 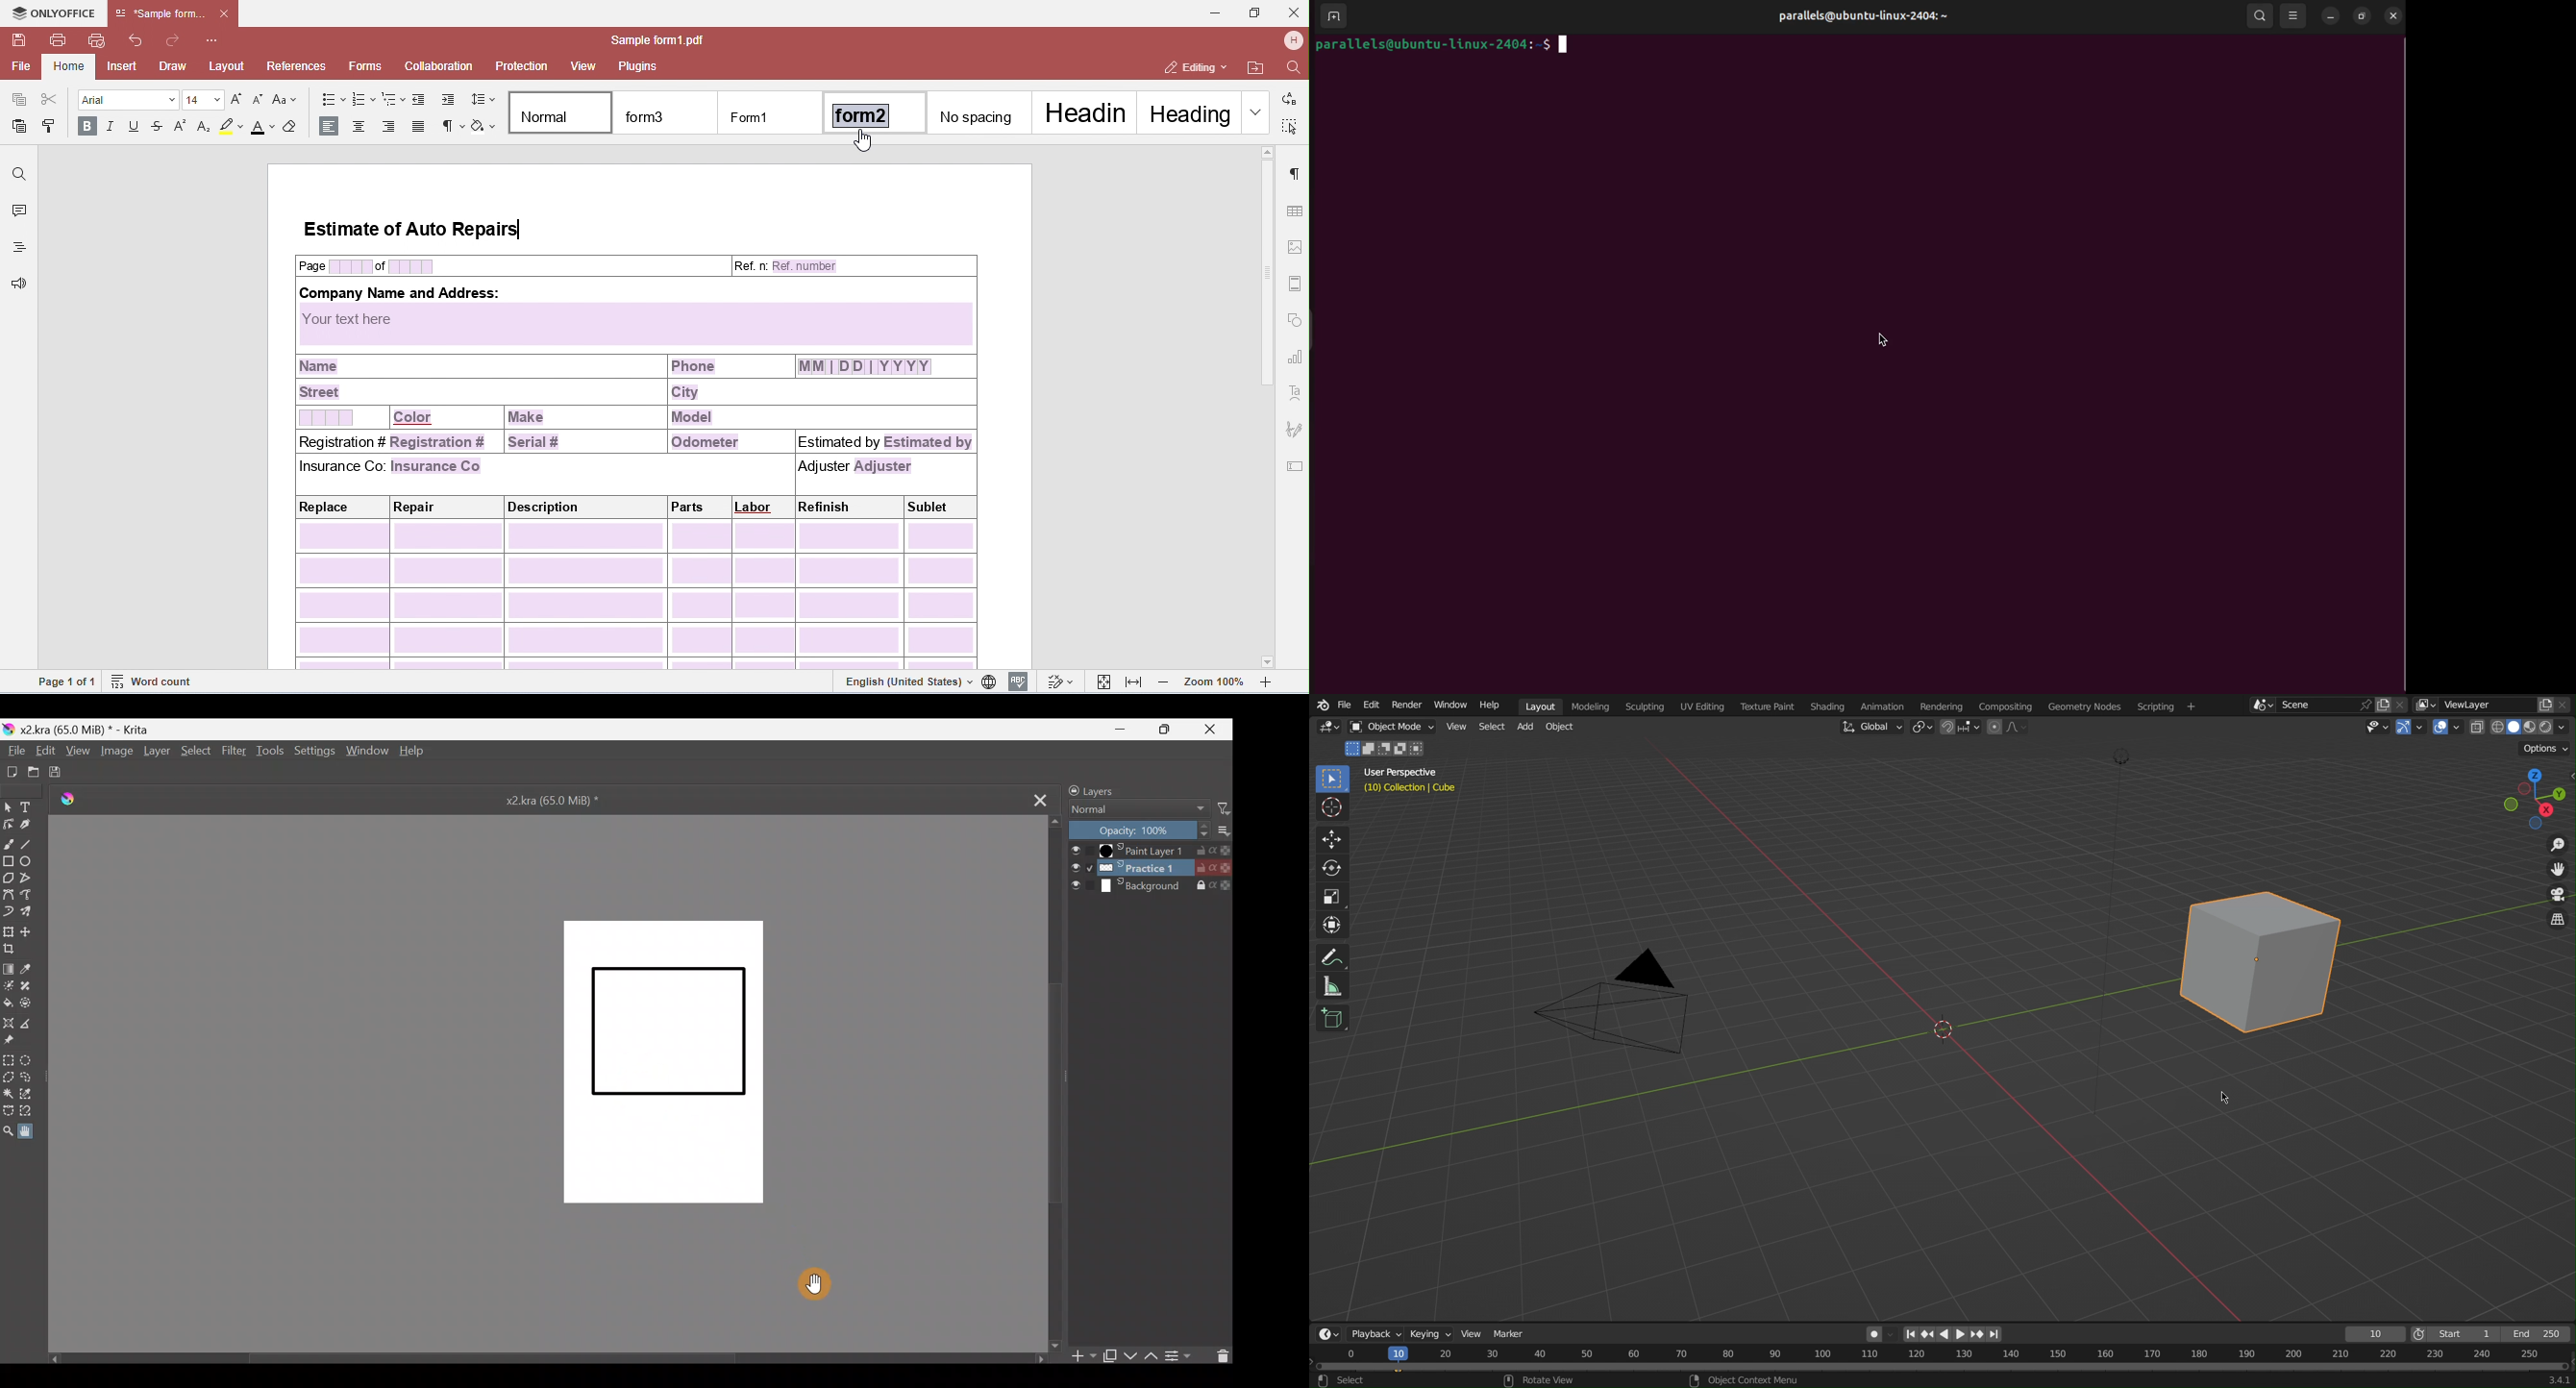 What do you see at coordinates (2455, 1334) in the screenshot?
I see `Start` at bounding box center [2455, 1334].